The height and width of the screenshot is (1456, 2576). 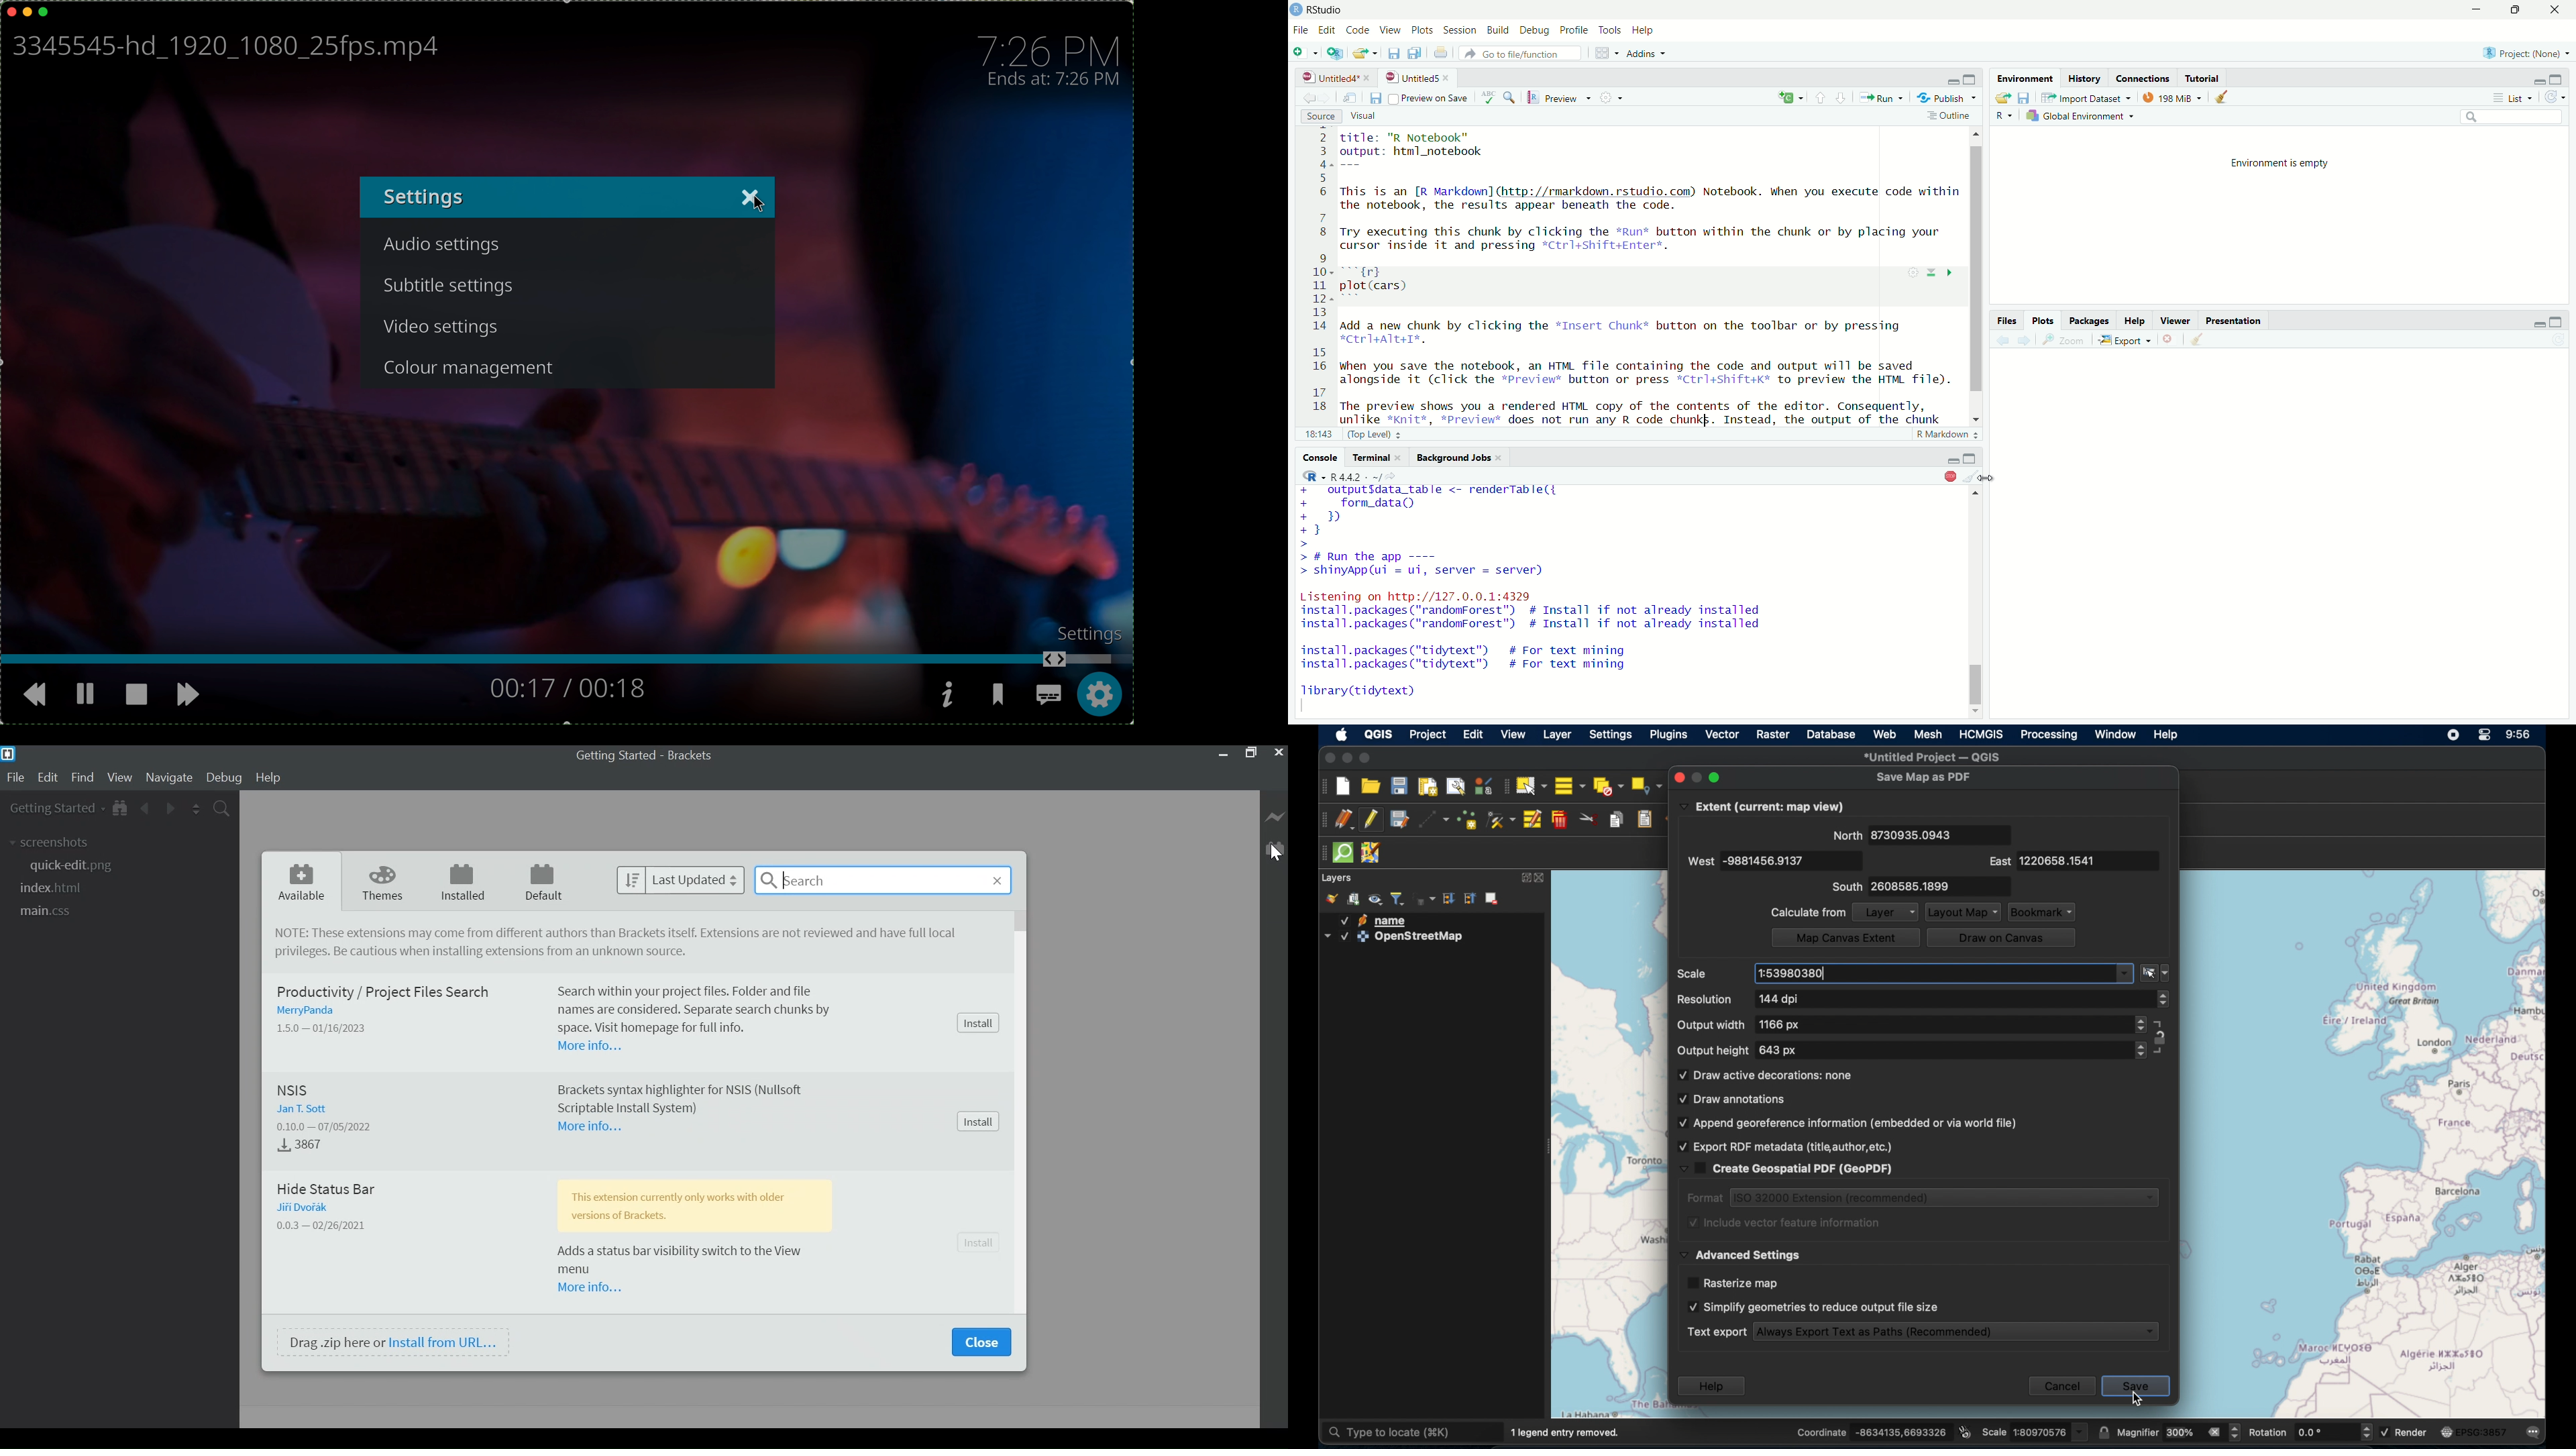 I want to click on Maximize, so click(x=1970, y=458).